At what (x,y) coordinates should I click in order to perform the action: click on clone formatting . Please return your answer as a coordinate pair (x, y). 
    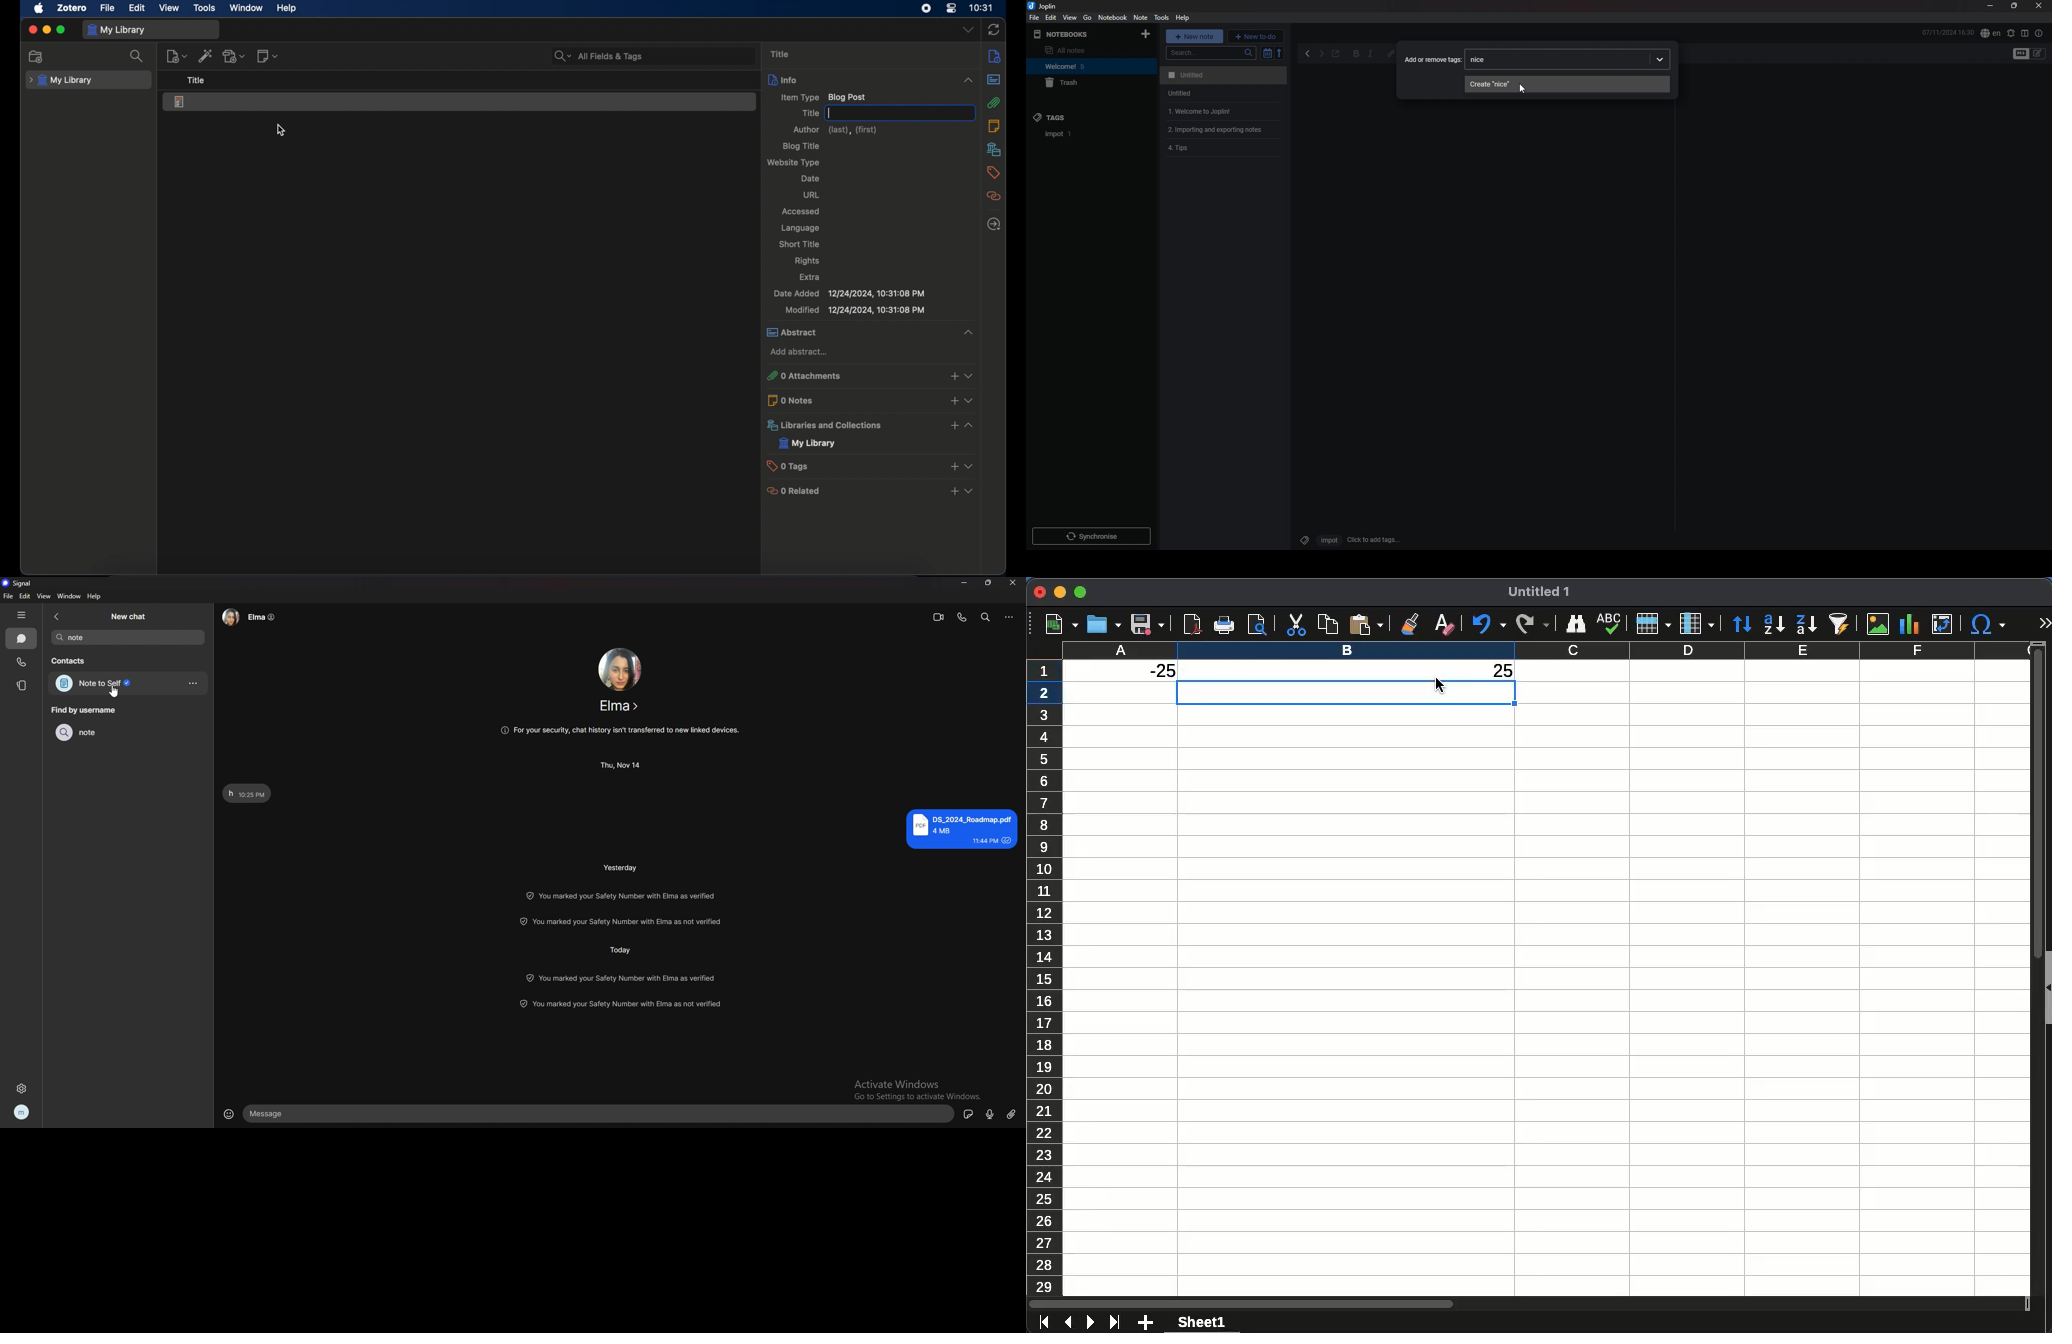
    Looking at the image, I should click on (1408, 624).